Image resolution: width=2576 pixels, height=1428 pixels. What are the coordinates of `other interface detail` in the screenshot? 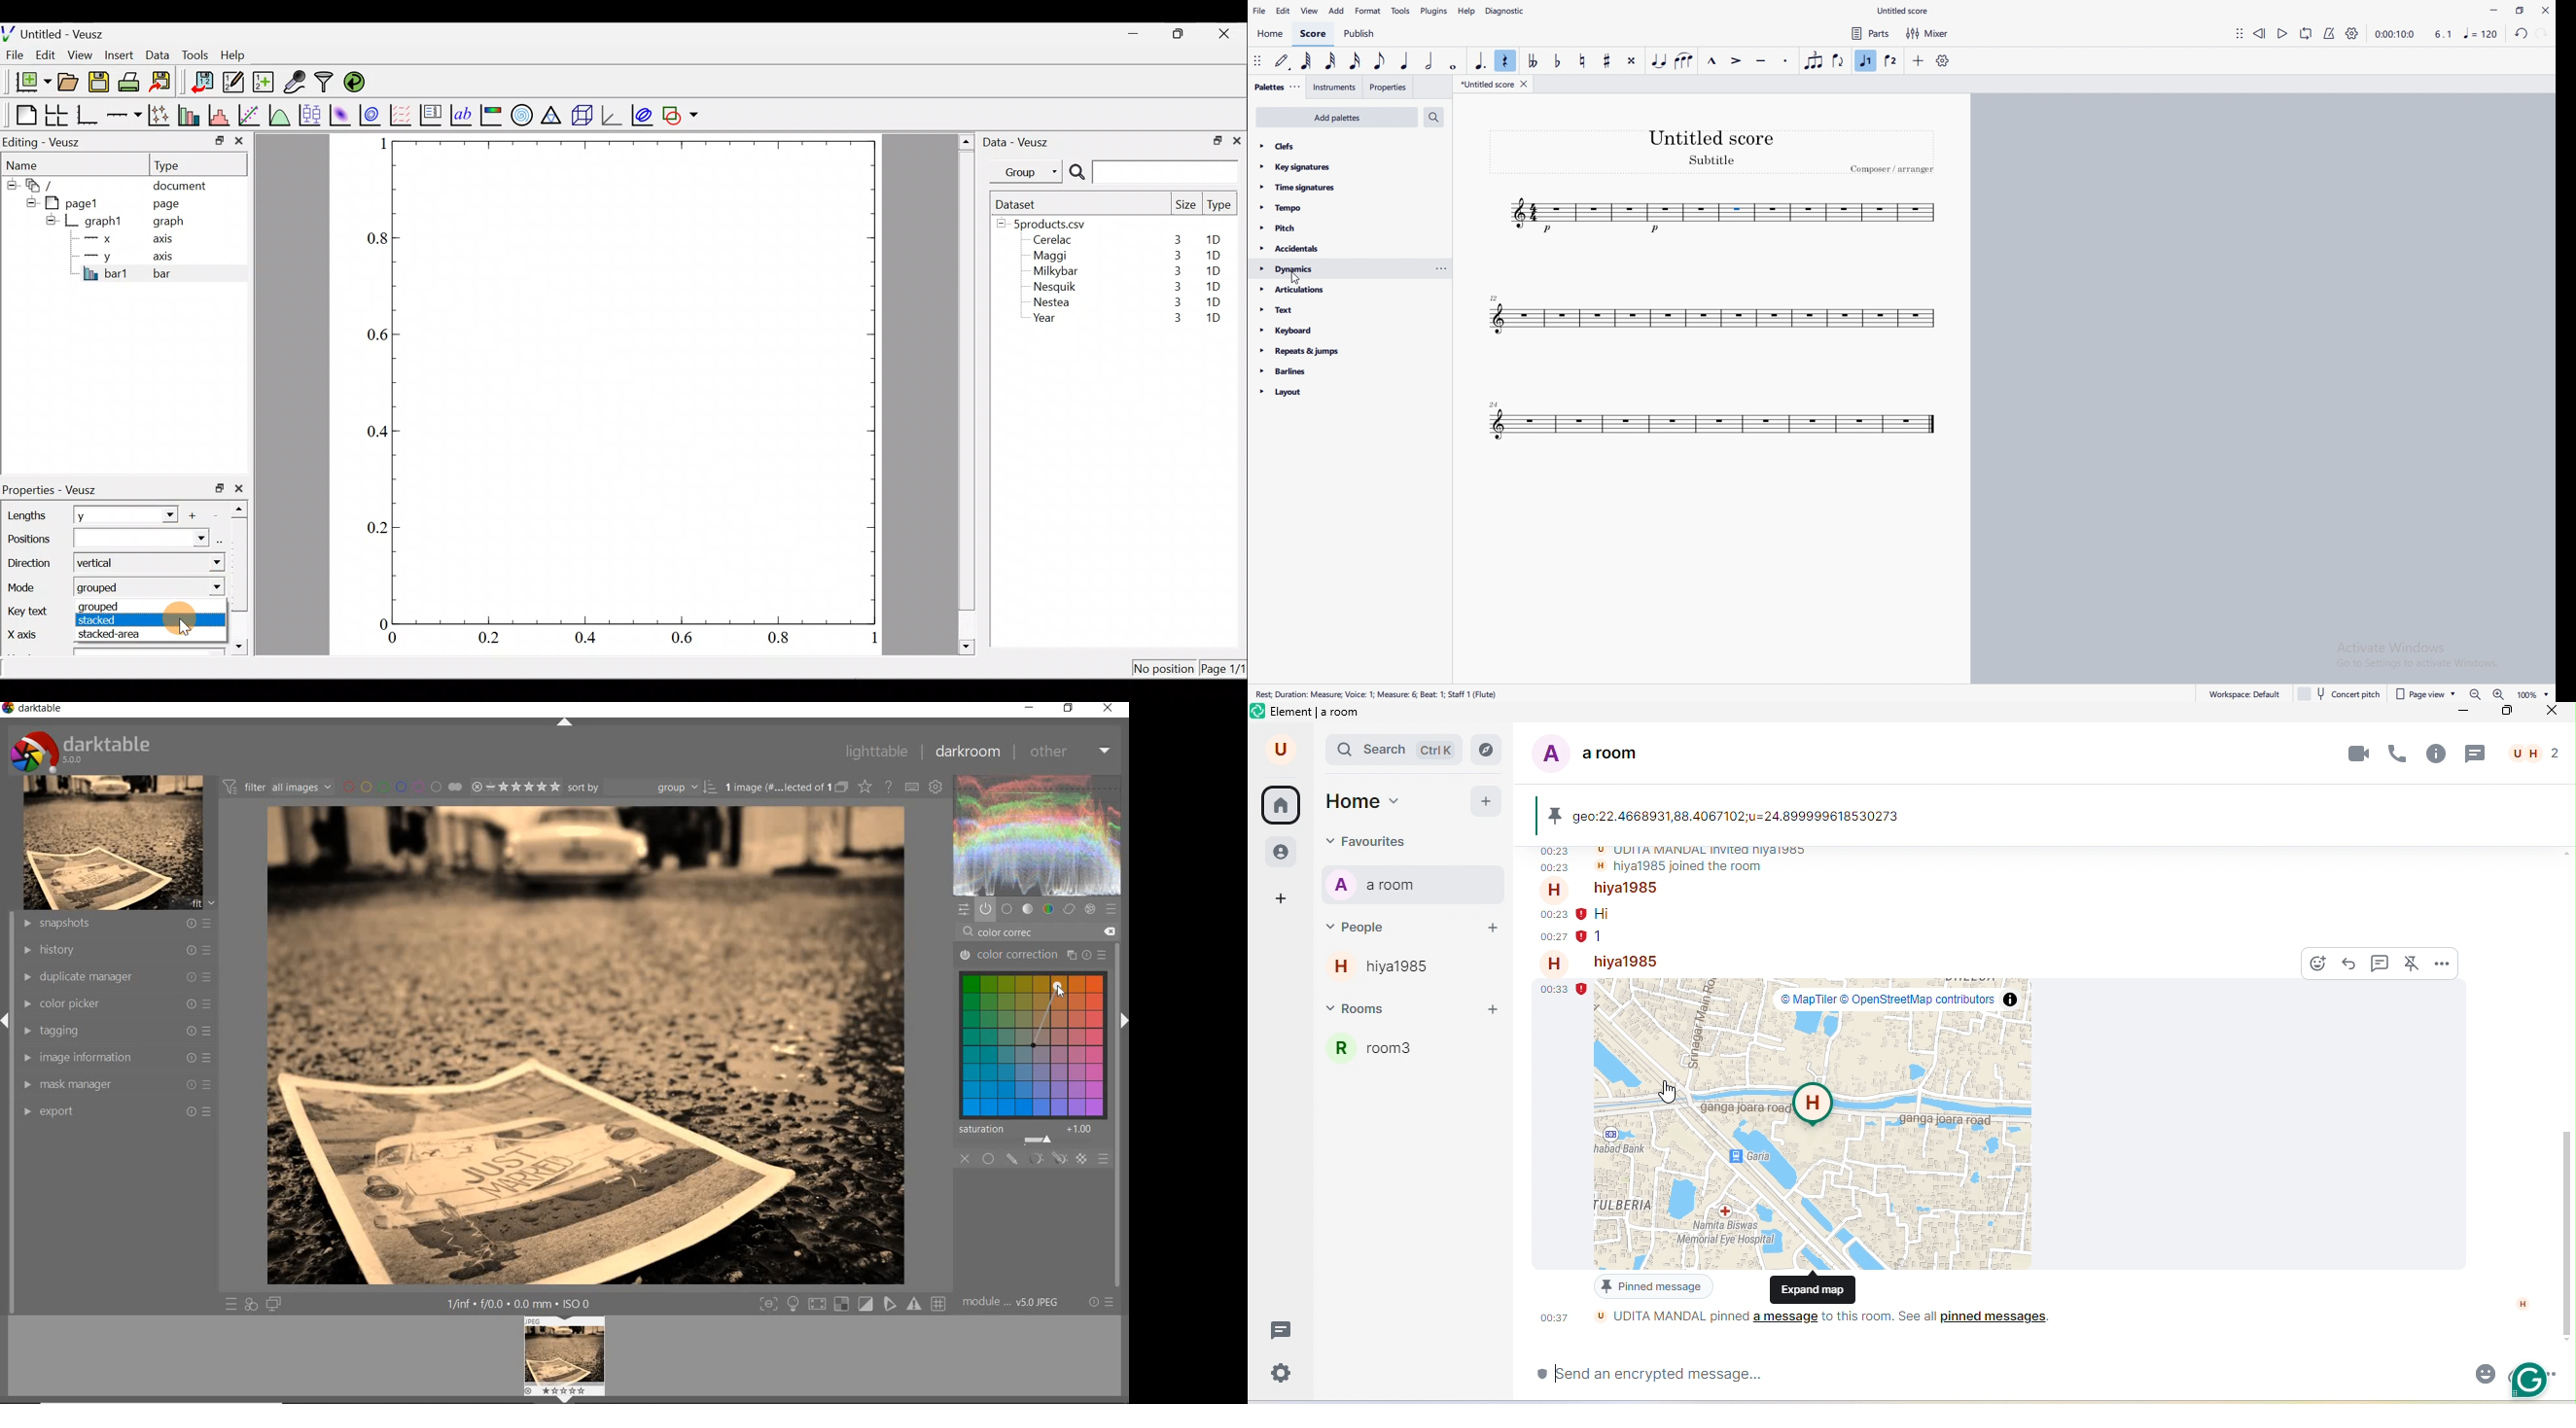 It's located at (519, 1304).